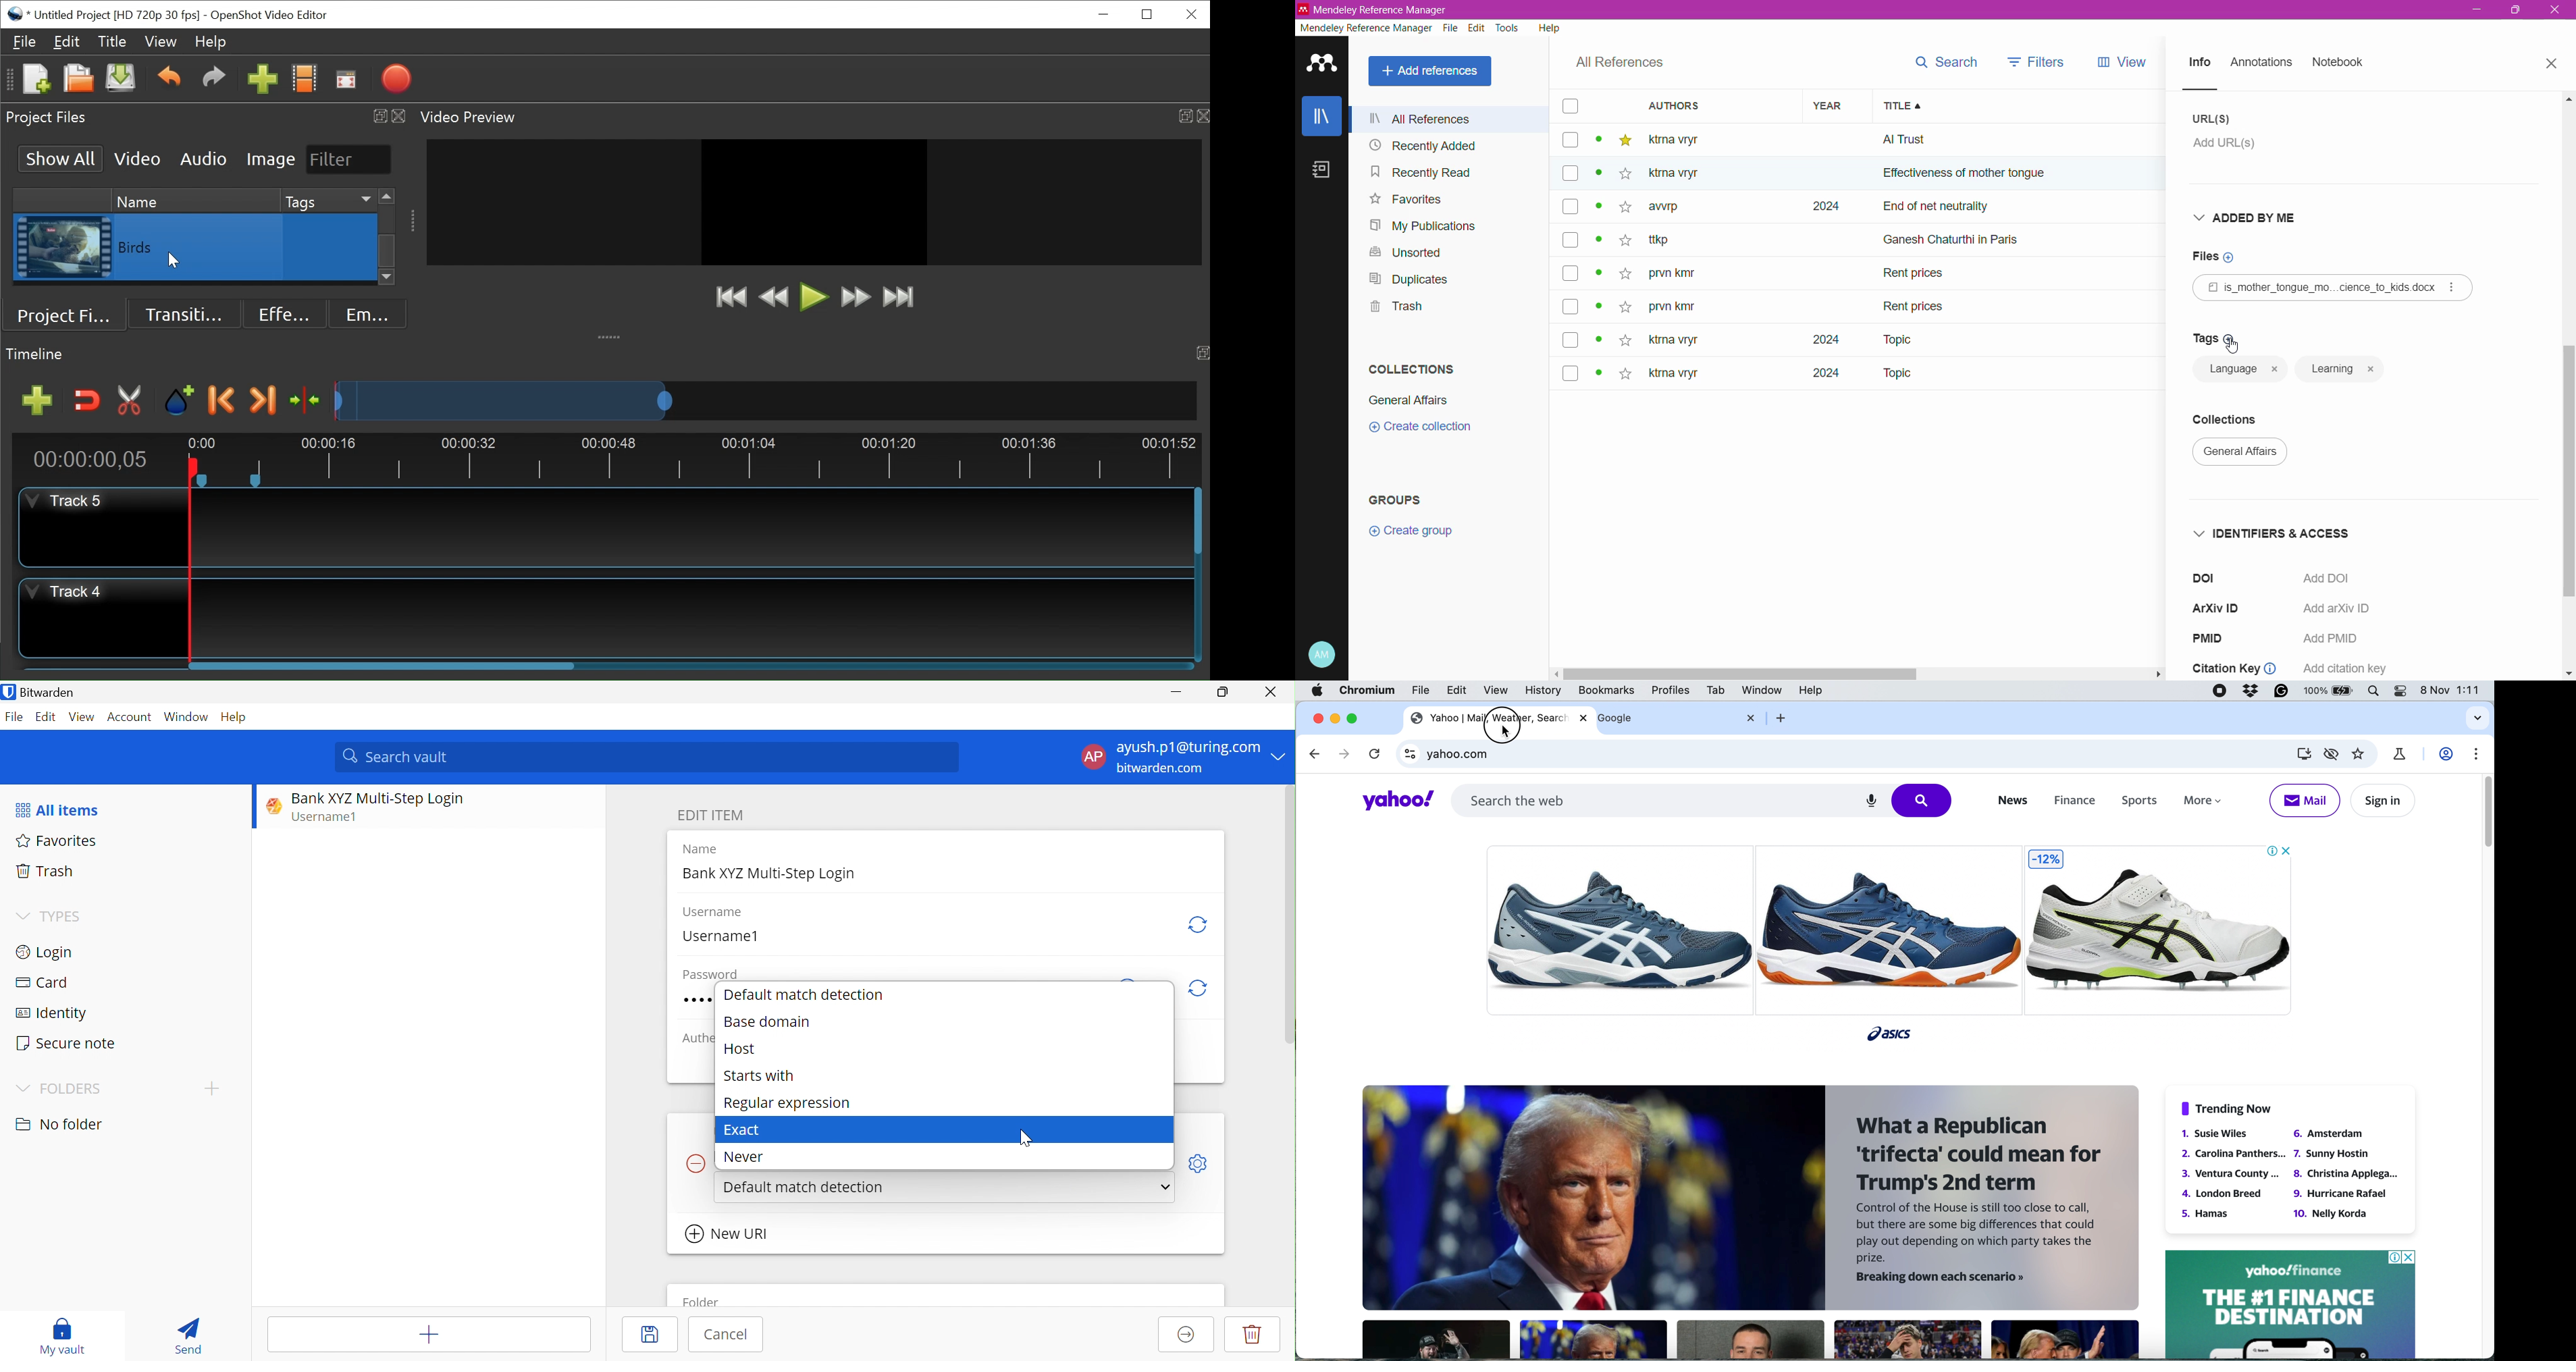  Describe the element at coordinates (649, 756) in the screenshot. I see `Search vault` at that location.